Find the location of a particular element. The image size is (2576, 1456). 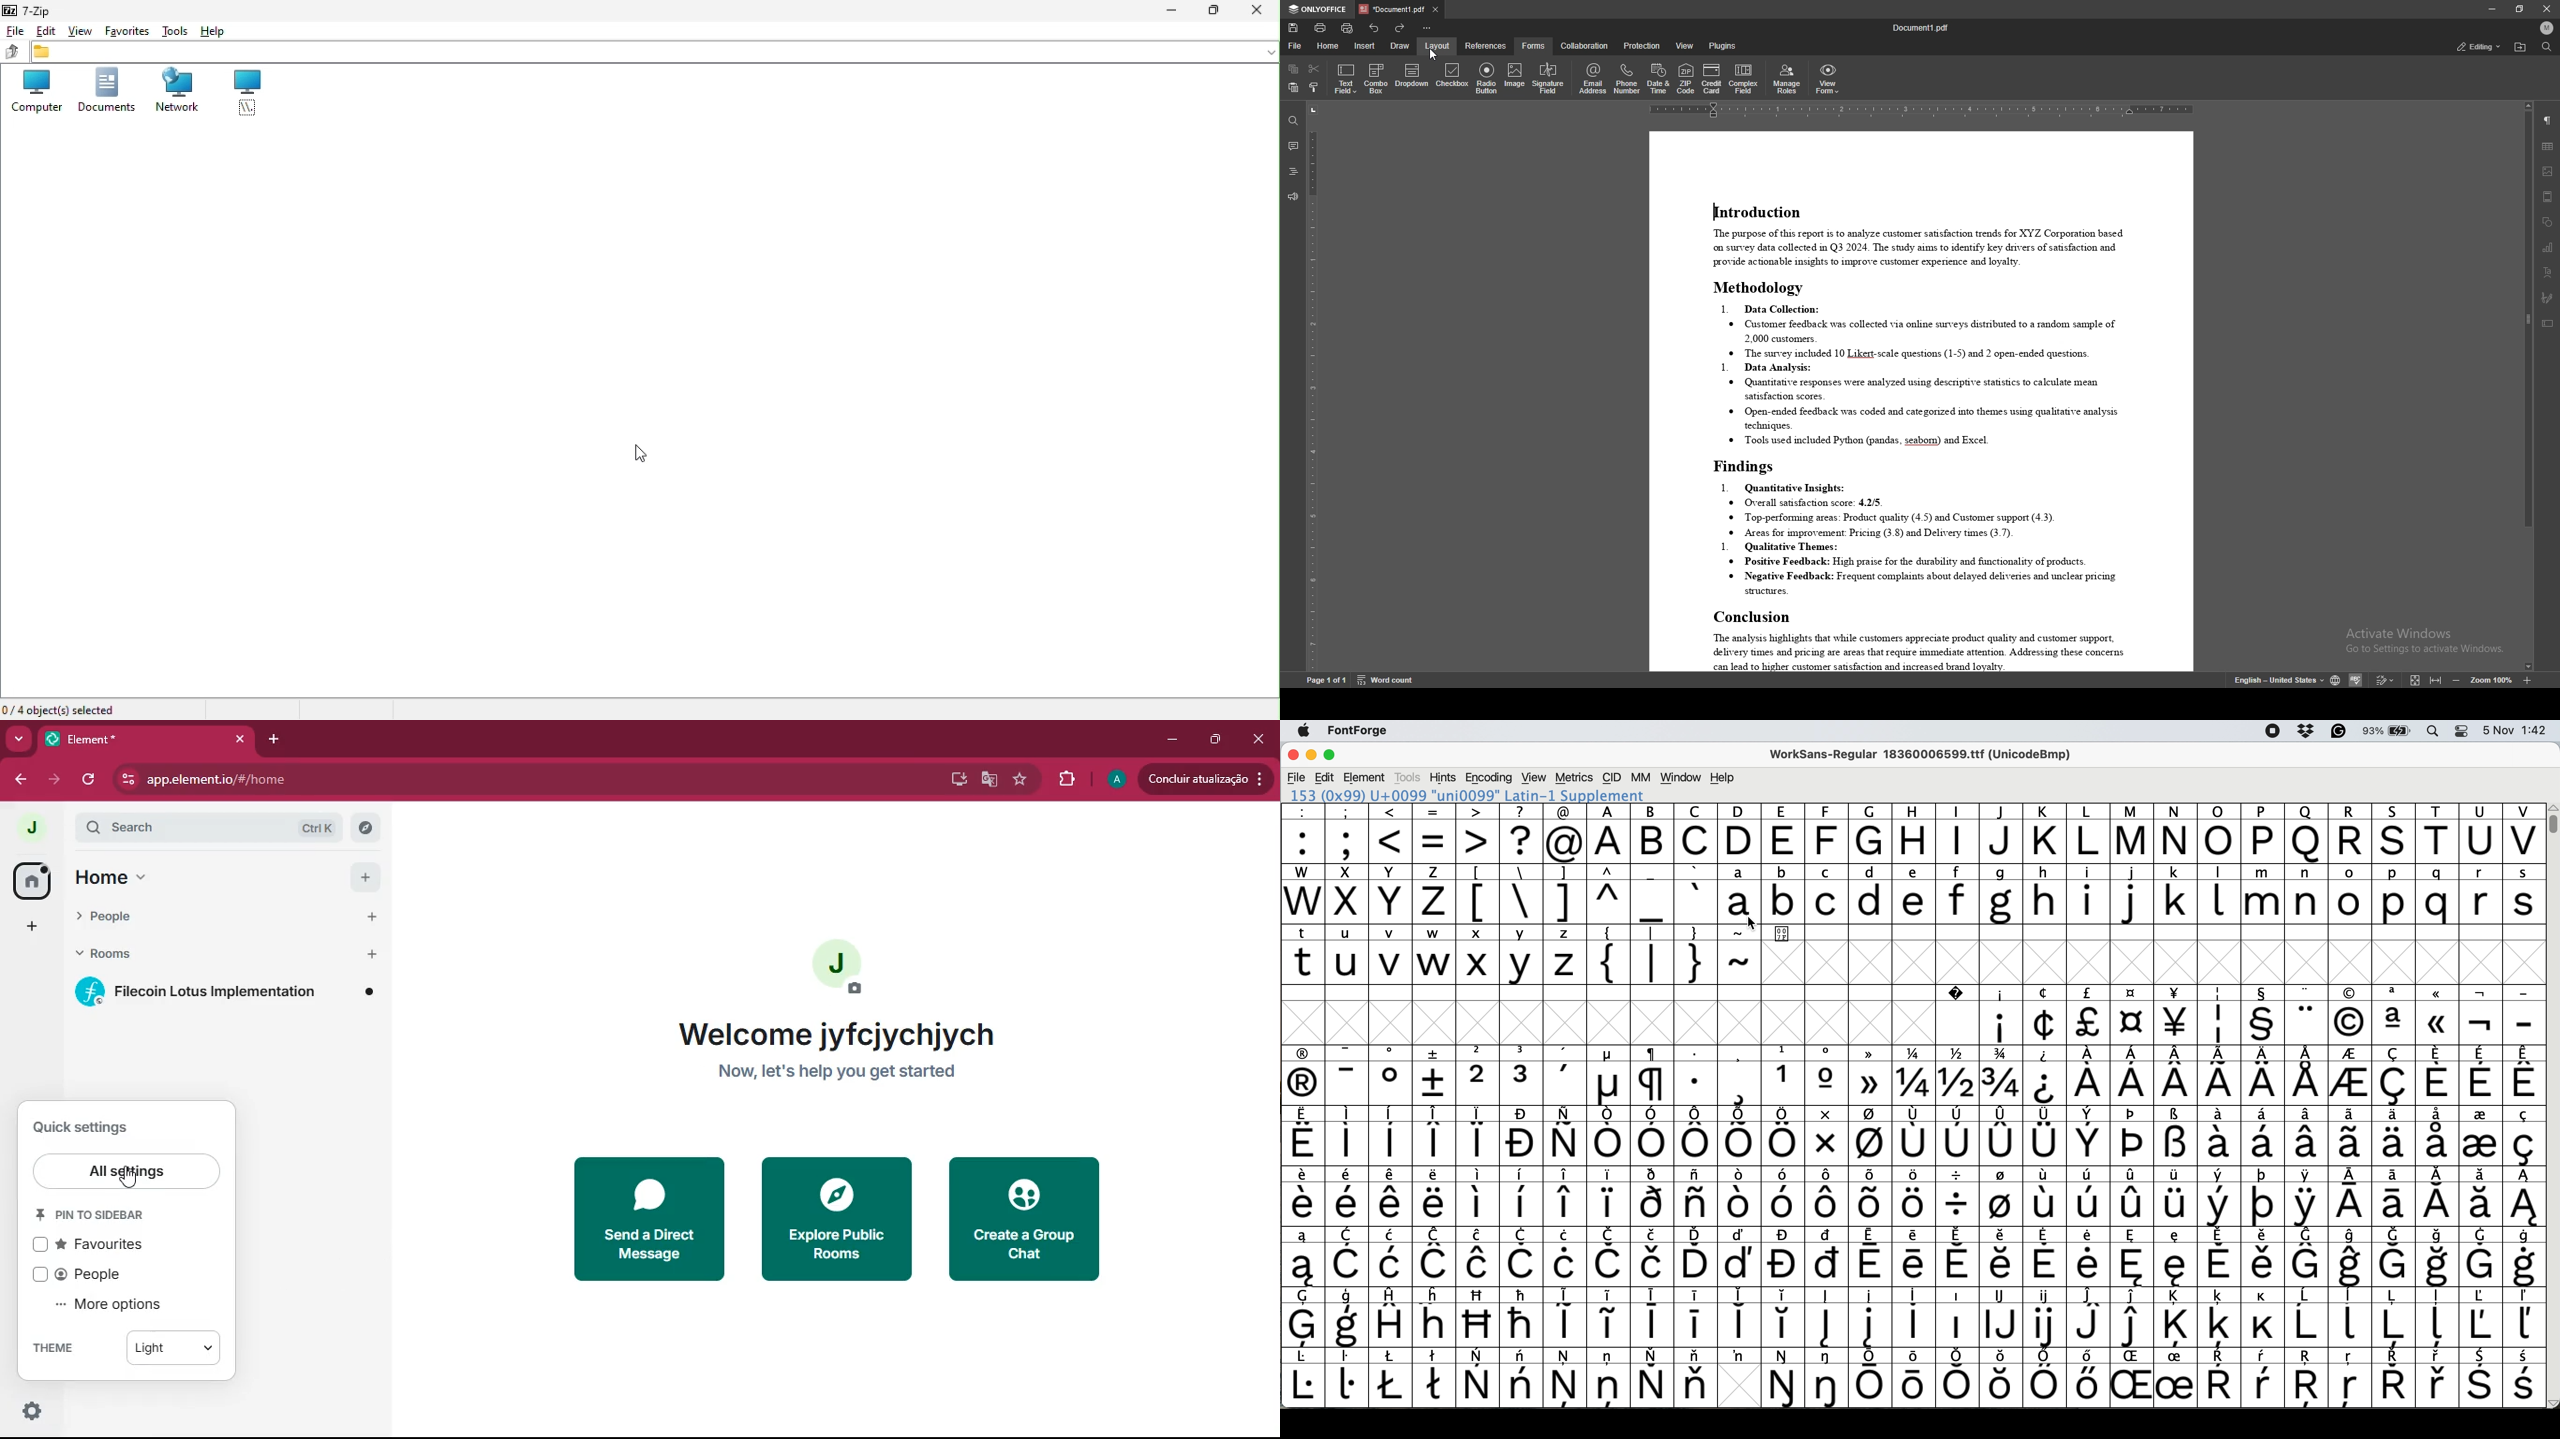

symbol is located at coordinates (1521, 1198).